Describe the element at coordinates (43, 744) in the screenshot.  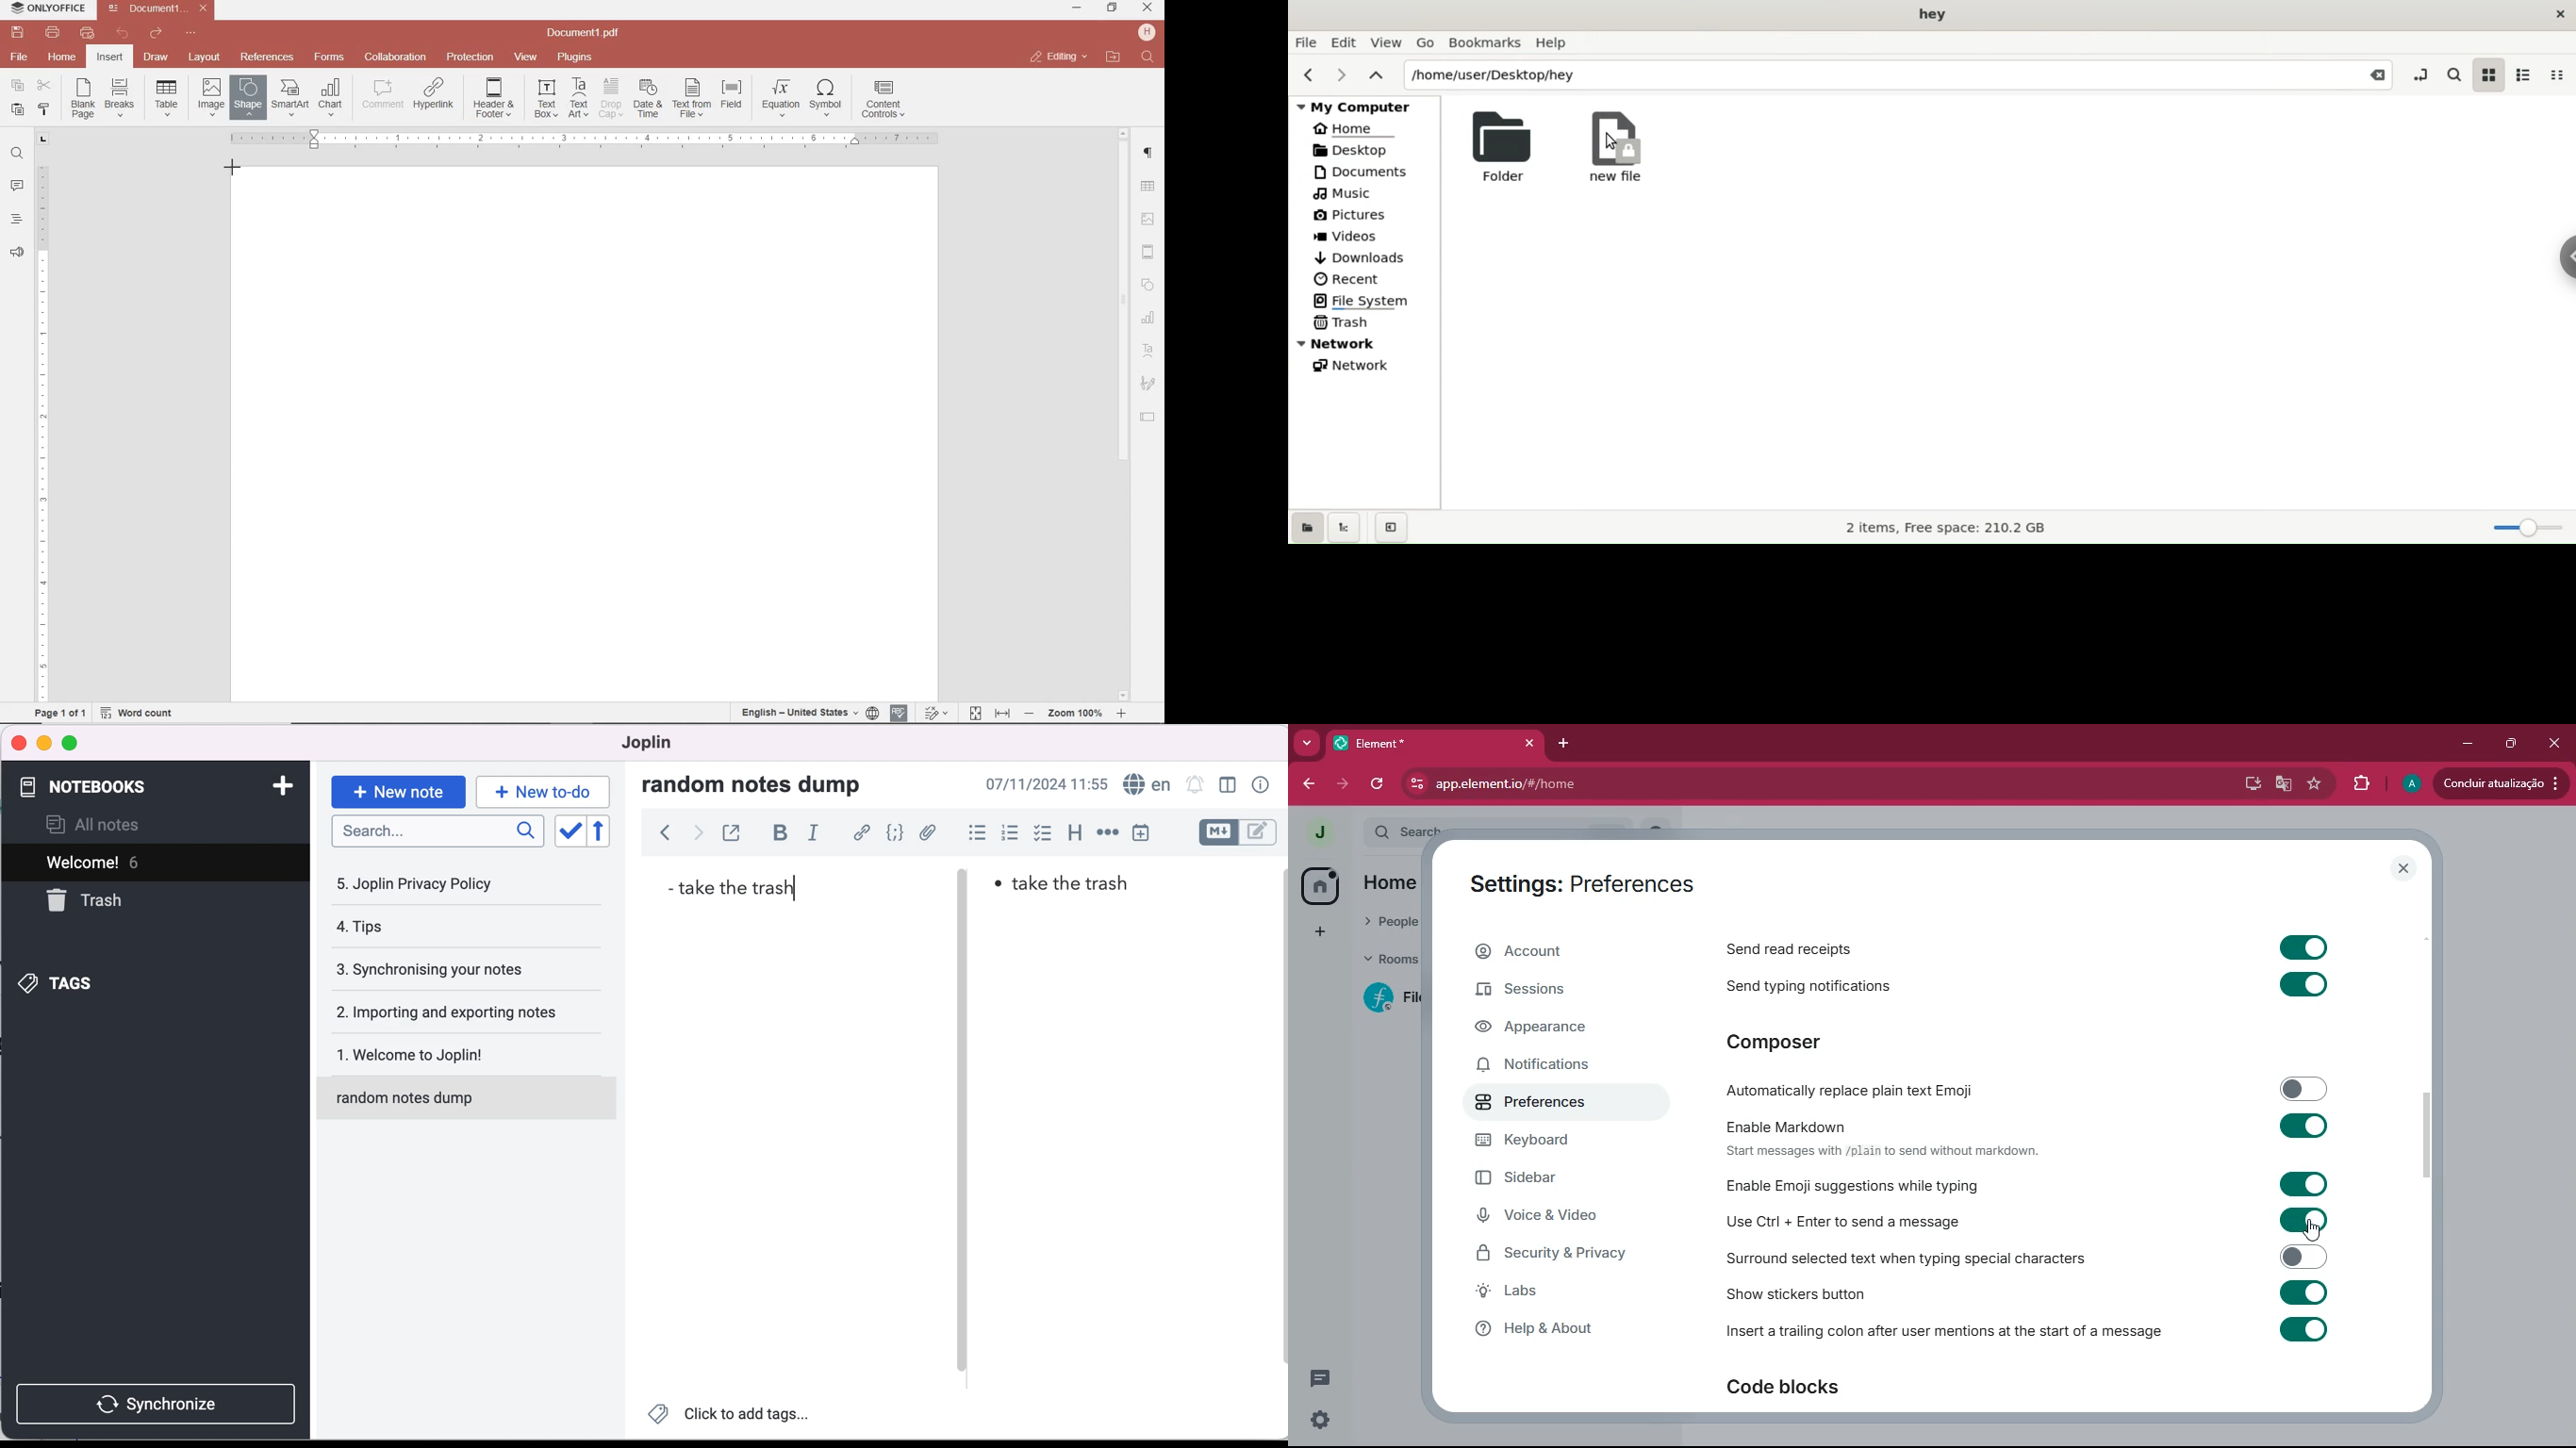
I see `minimize` at that location.